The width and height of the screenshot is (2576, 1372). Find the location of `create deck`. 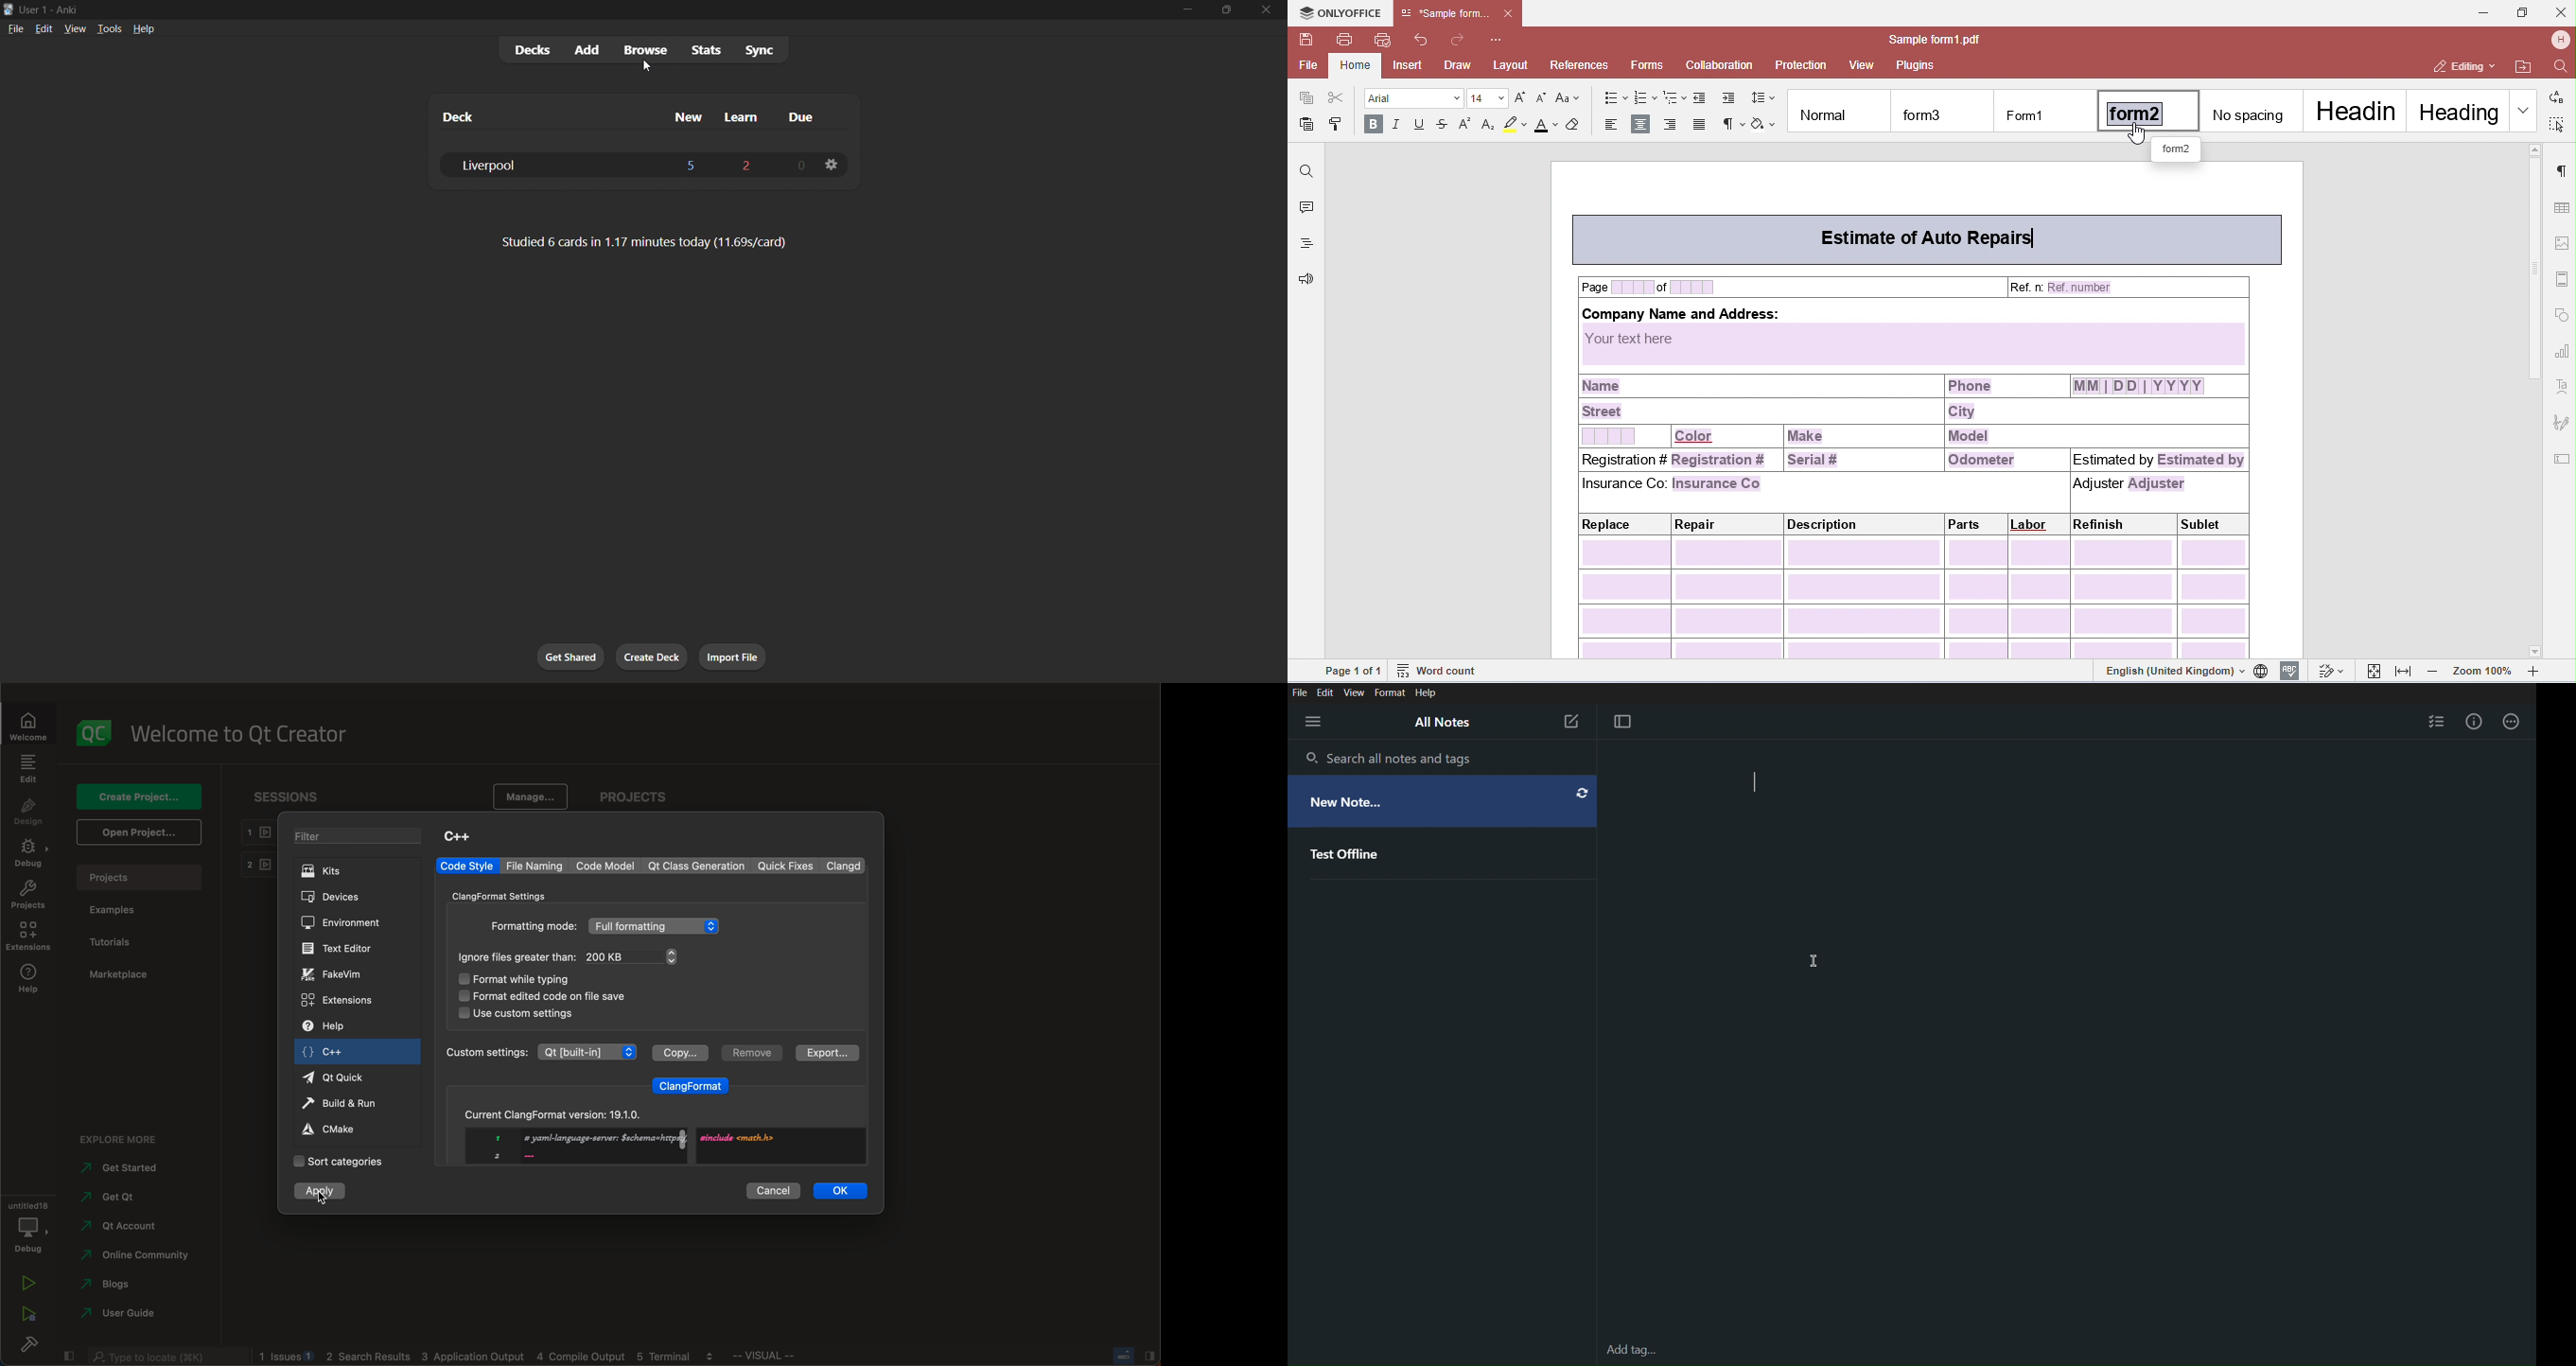

create deck is located at coordinates (654, 659).